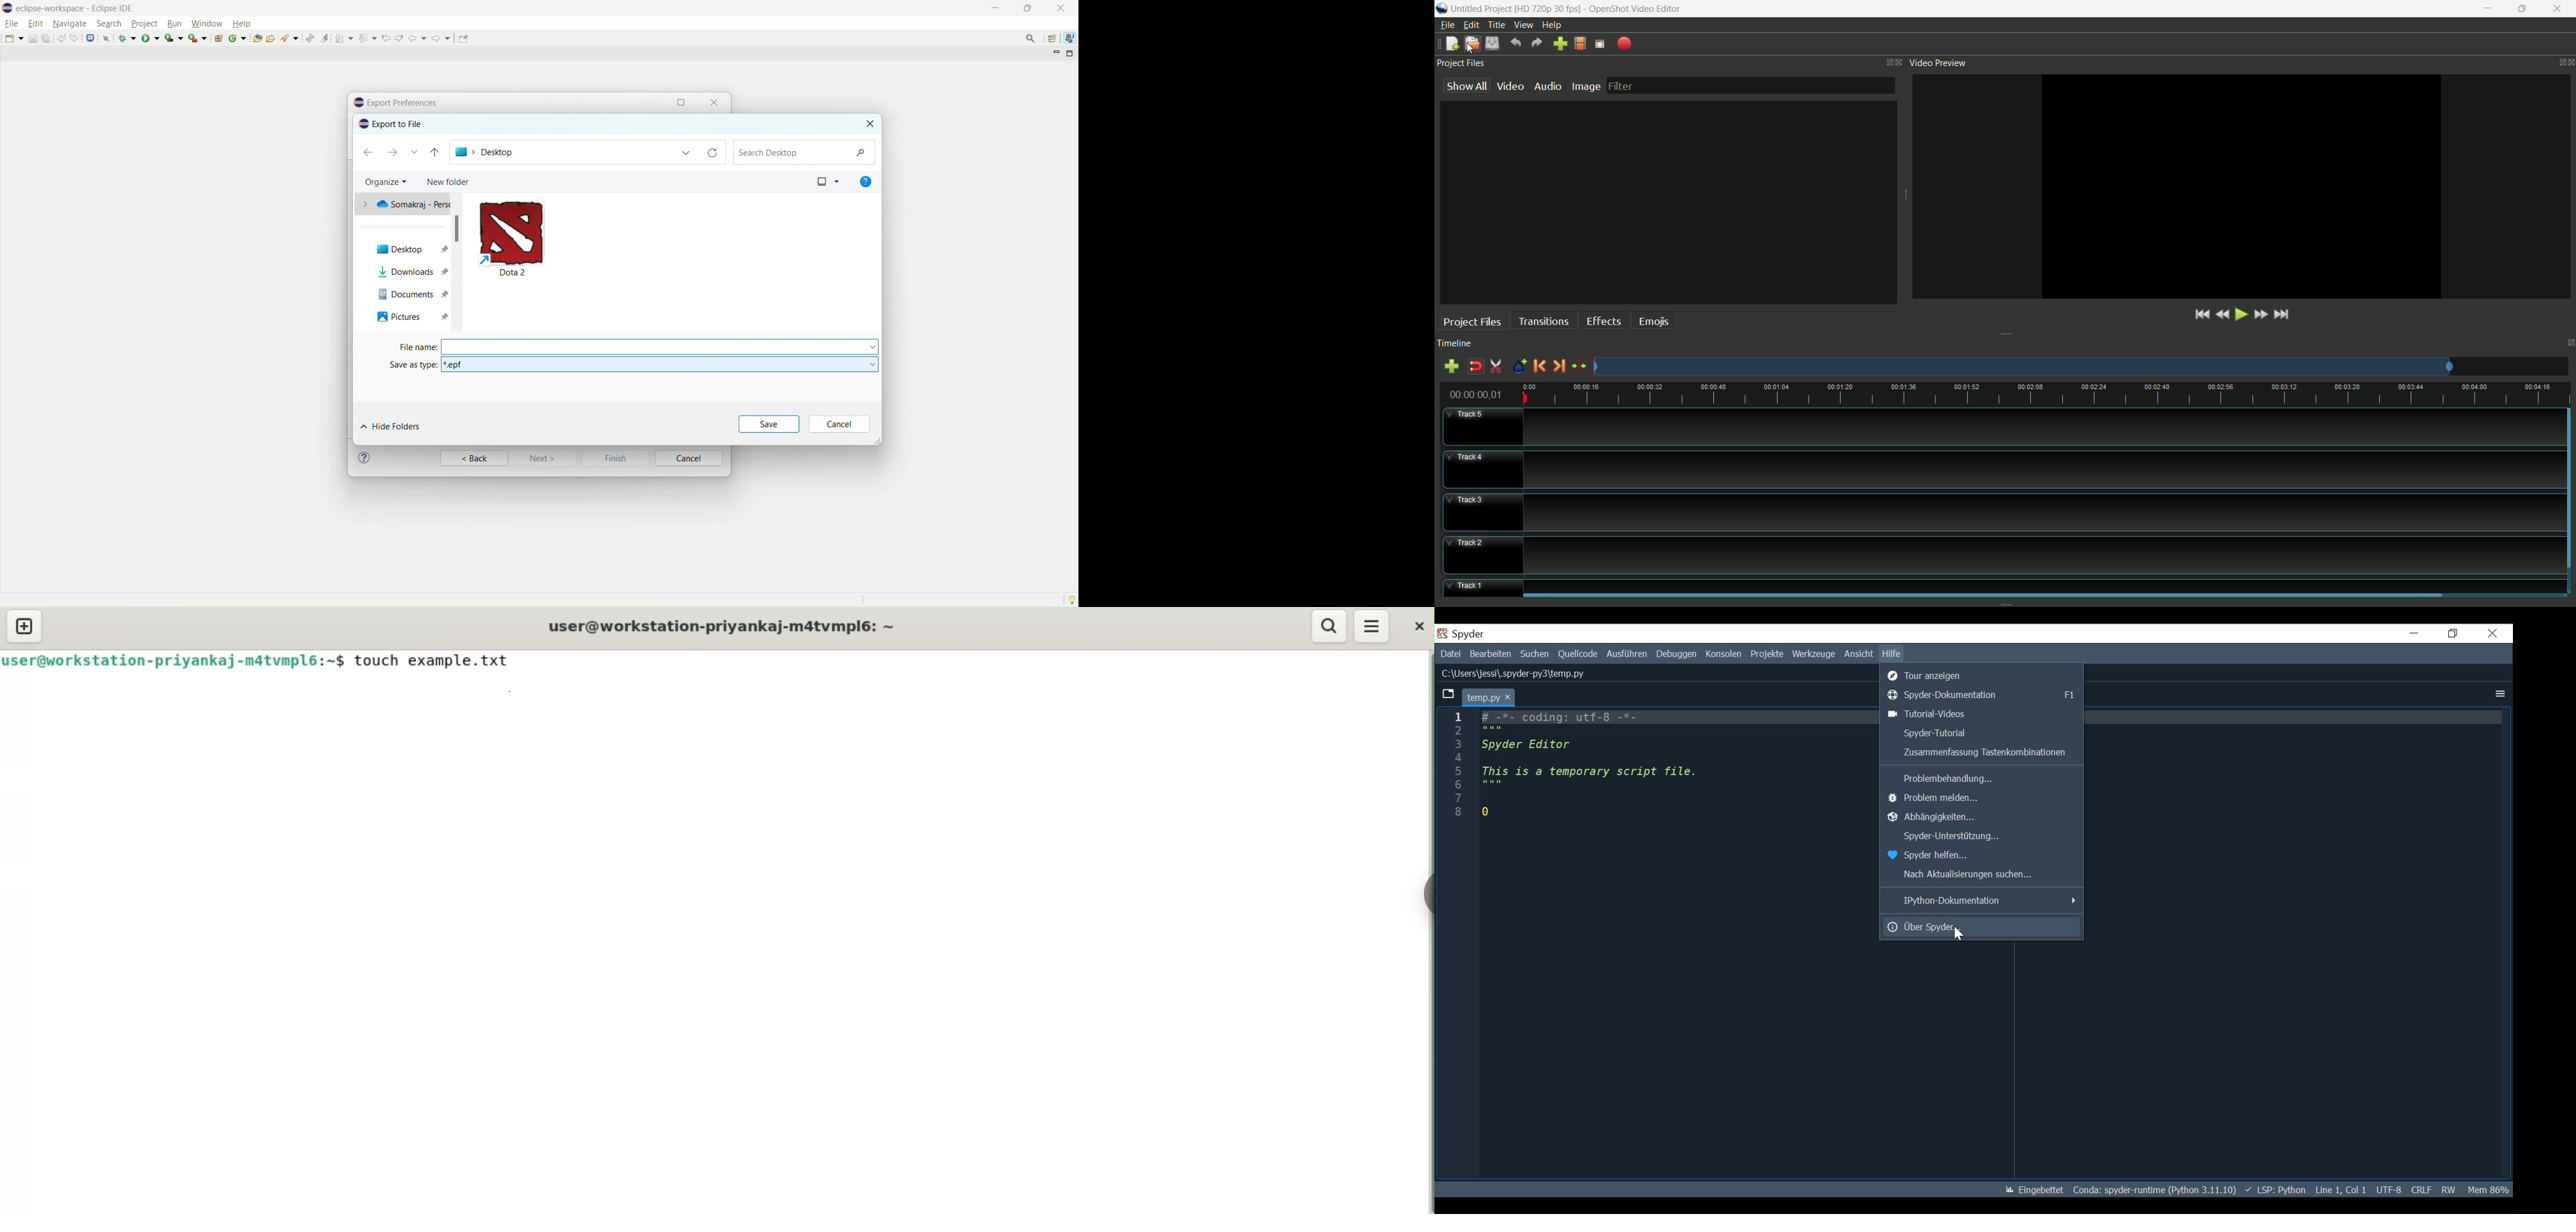 This screenshot has width=2576, height=1232. Describe the element at coordinates (1880, 60) in the screenshot. I see `maximize` at that location.